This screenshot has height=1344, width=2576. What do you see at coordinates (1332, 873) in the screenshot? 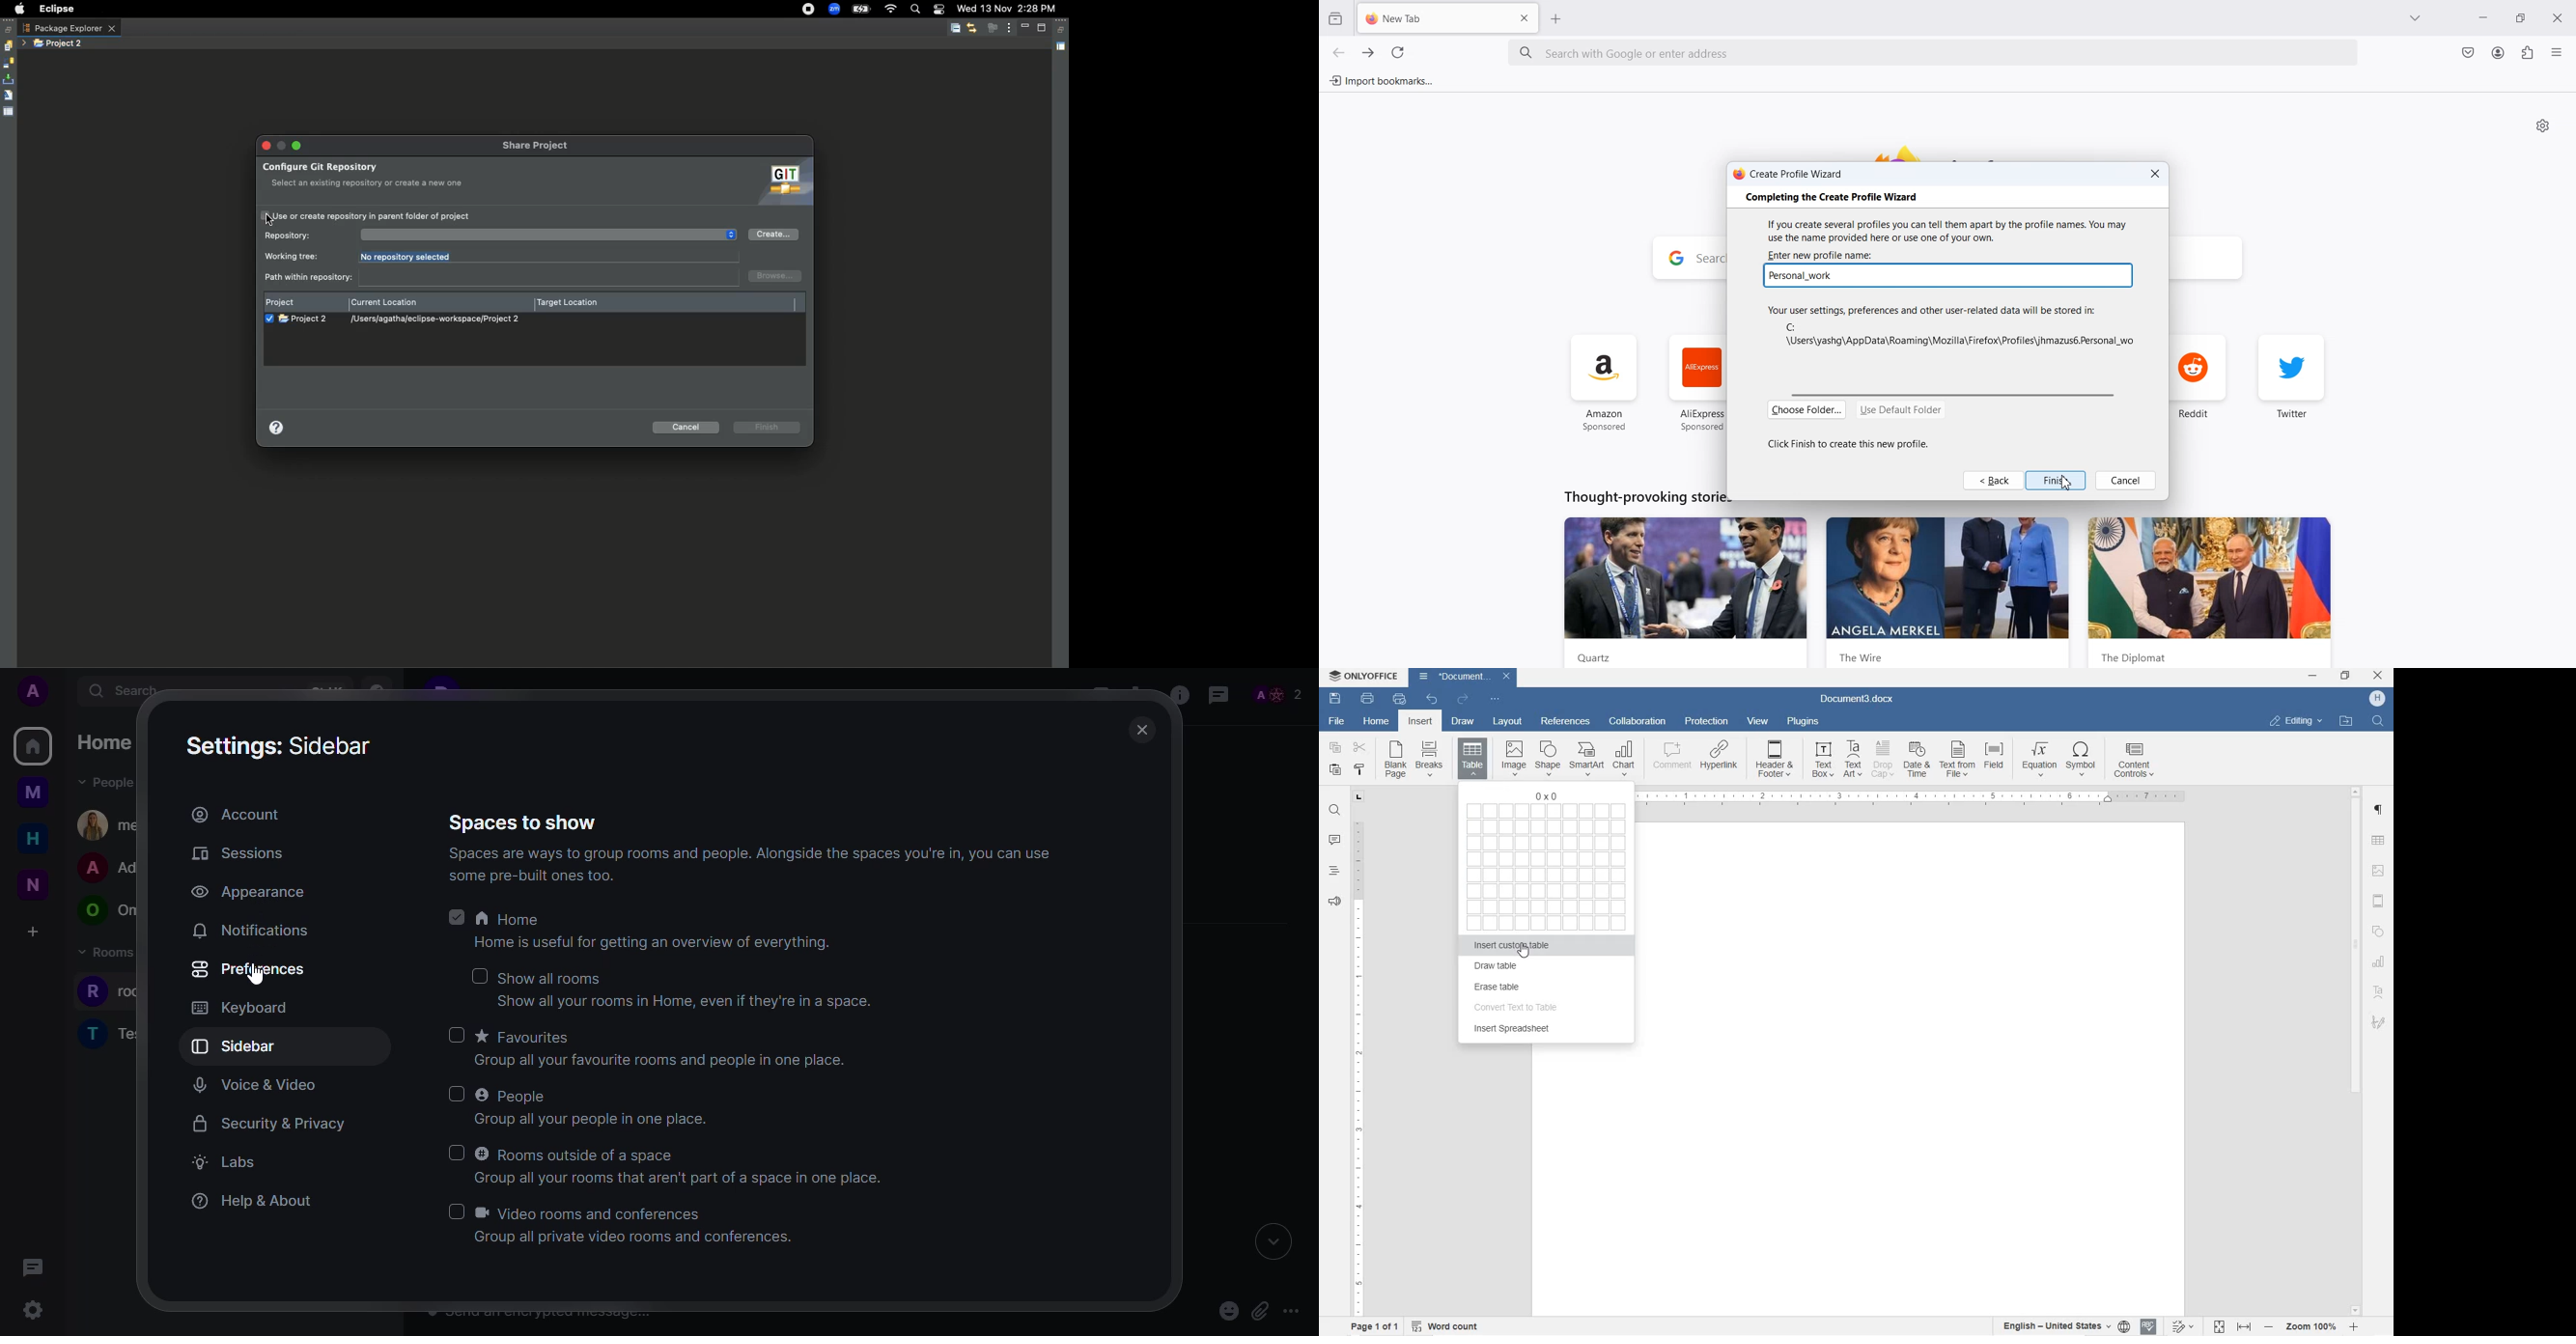
I see `HEADINGS` at bounding box center [1332, 873].